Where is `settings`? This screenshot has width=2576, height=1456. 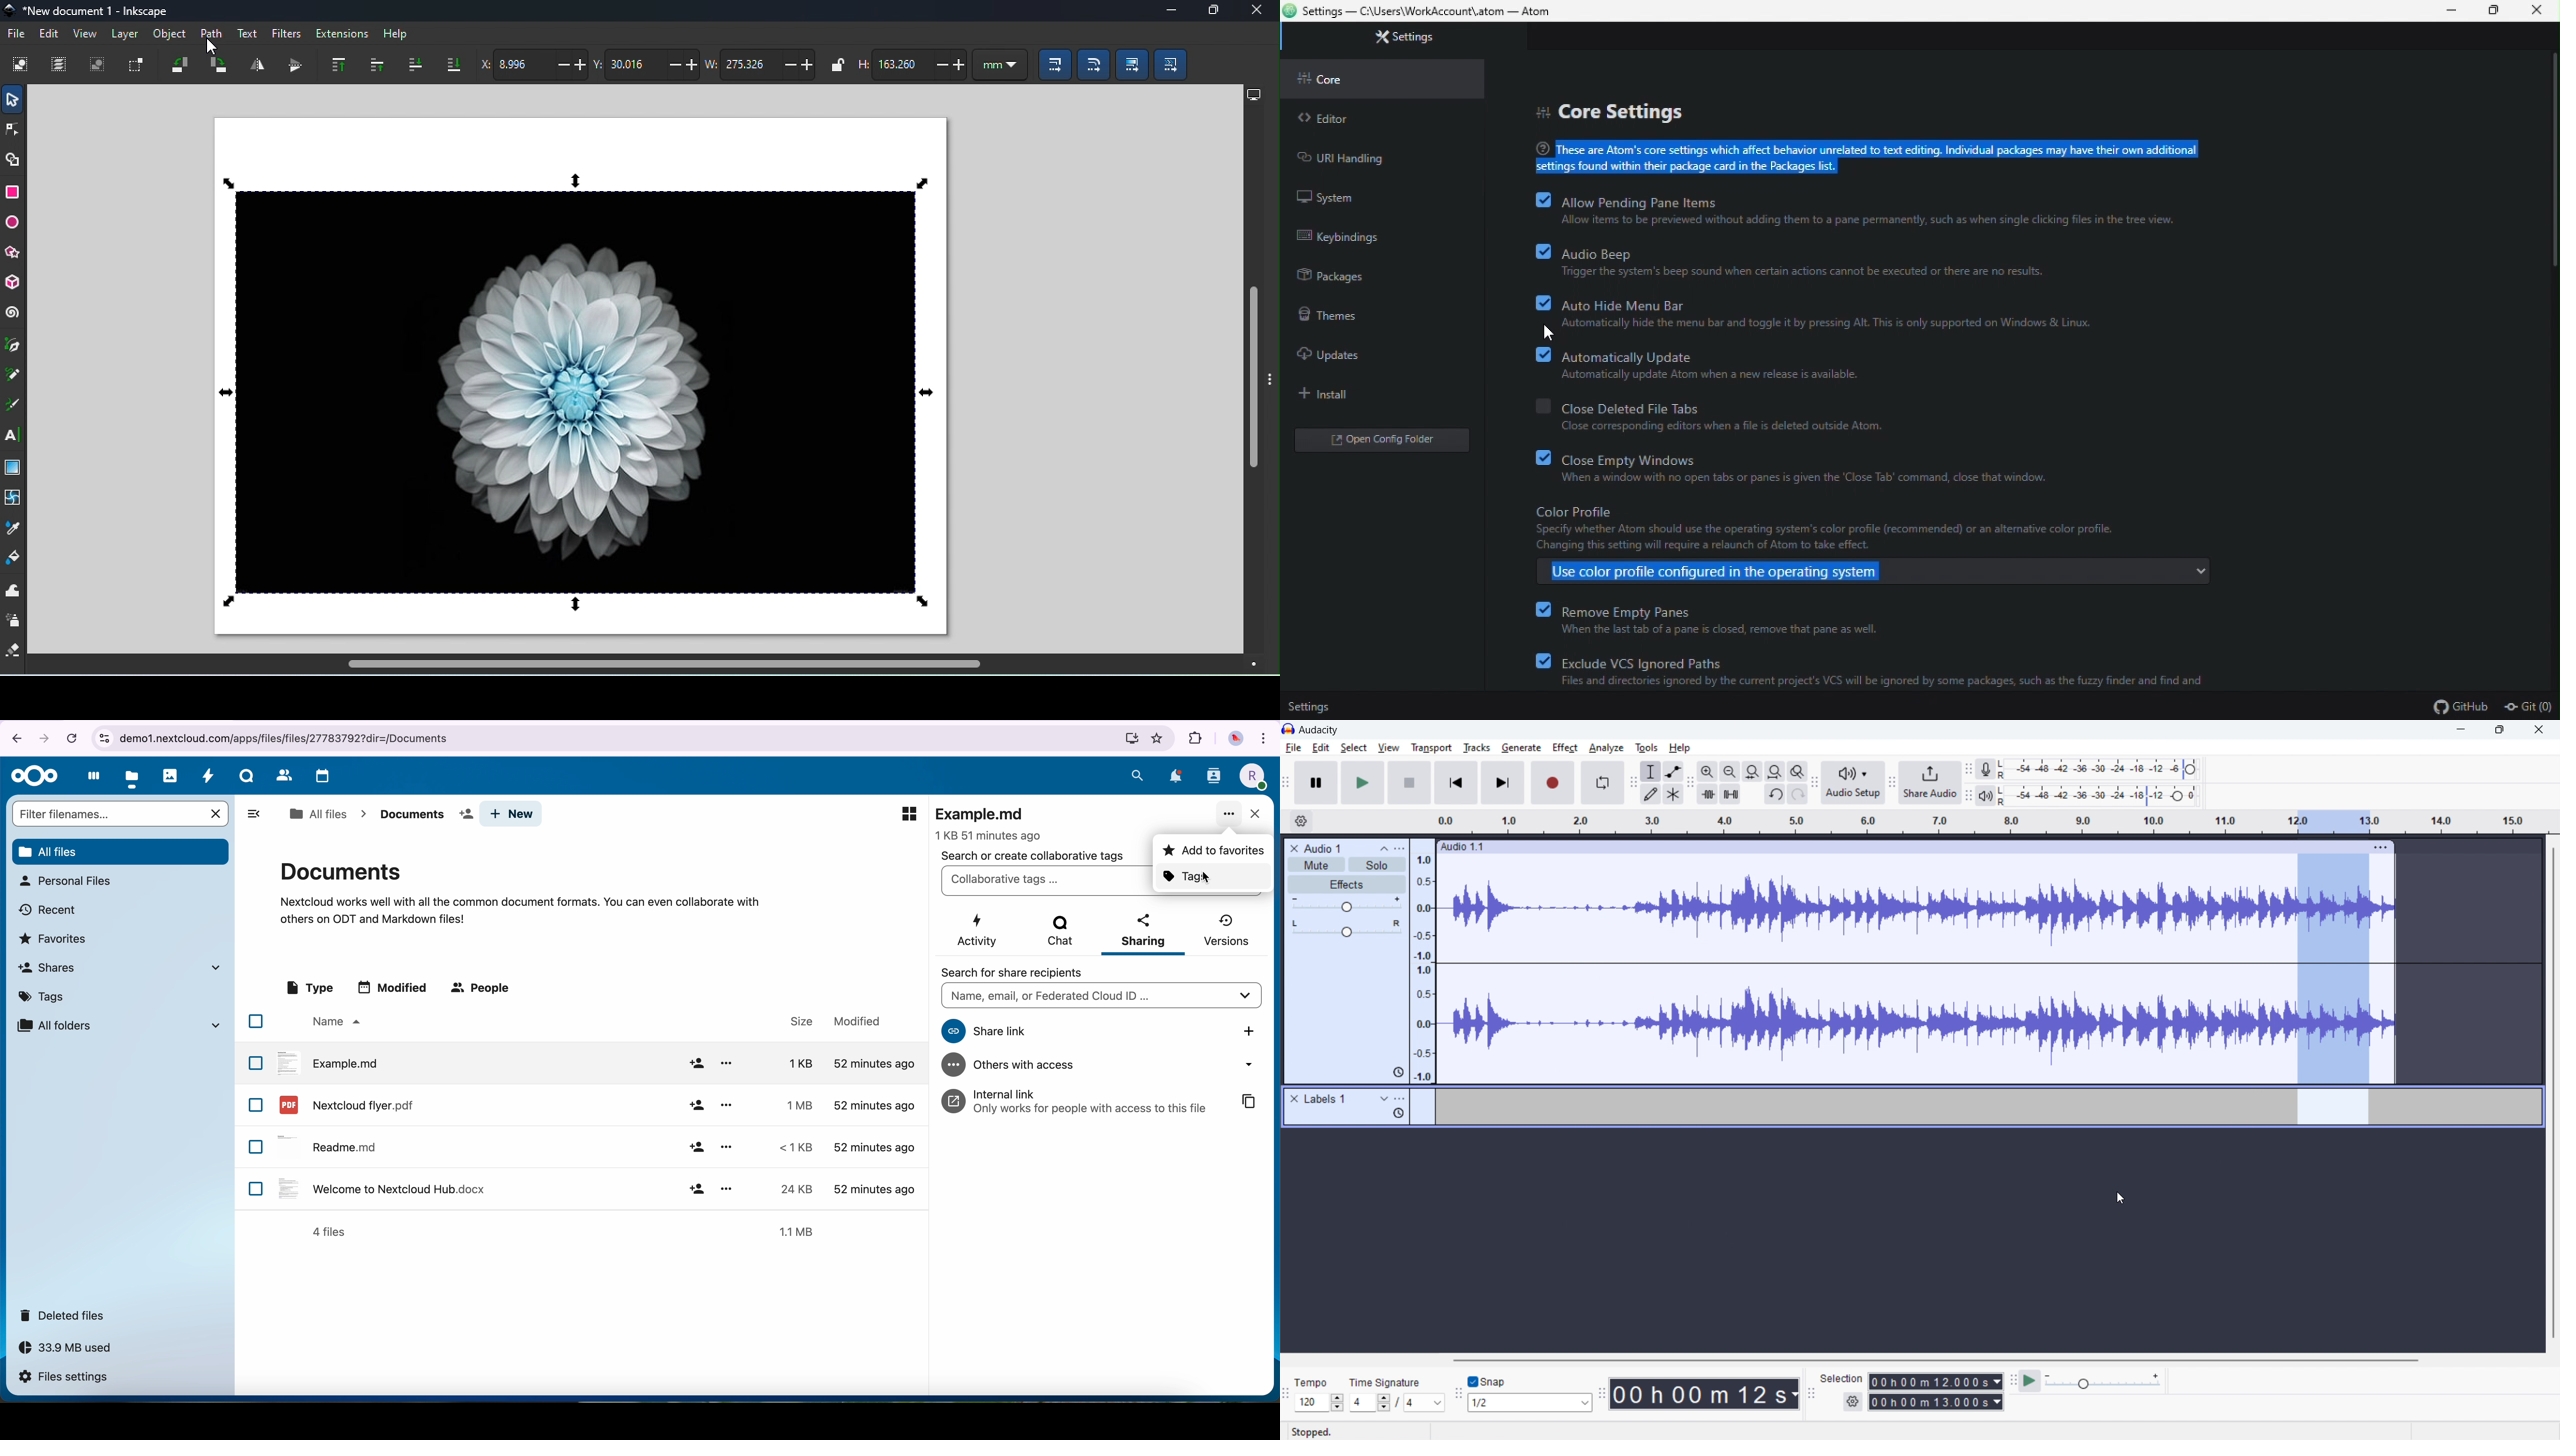 settings is located at coordinates (1325, 708).